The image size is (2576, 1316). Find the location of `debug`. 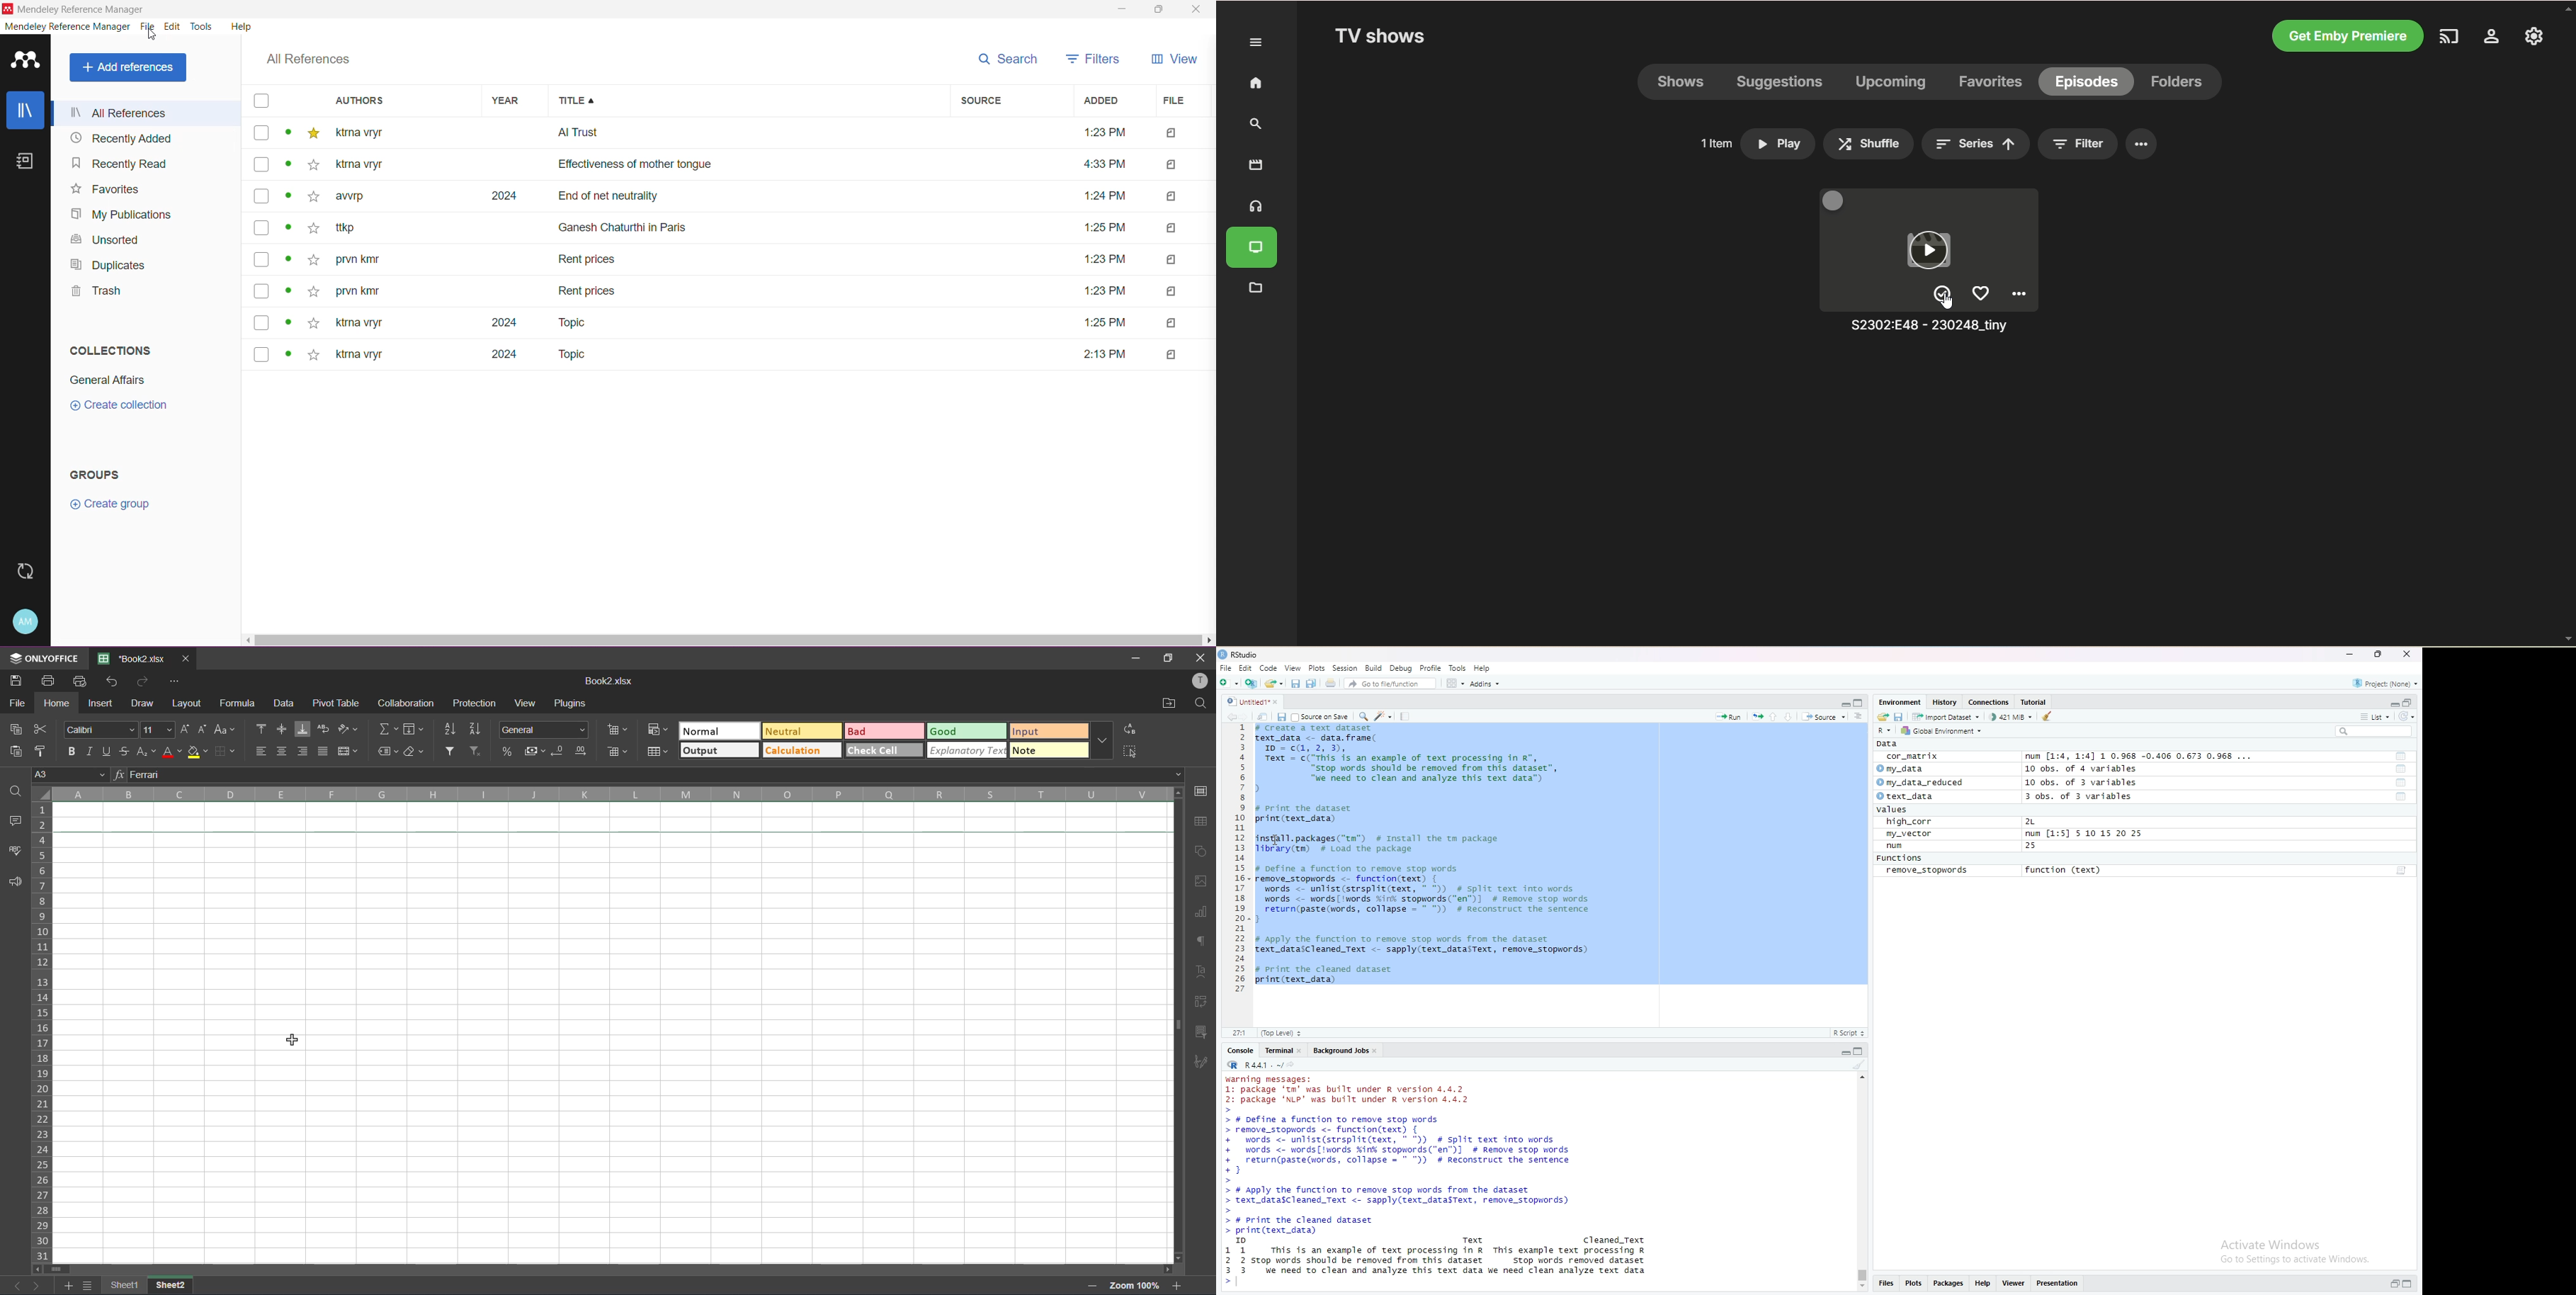

debug is located at coordinates (1402, 668).